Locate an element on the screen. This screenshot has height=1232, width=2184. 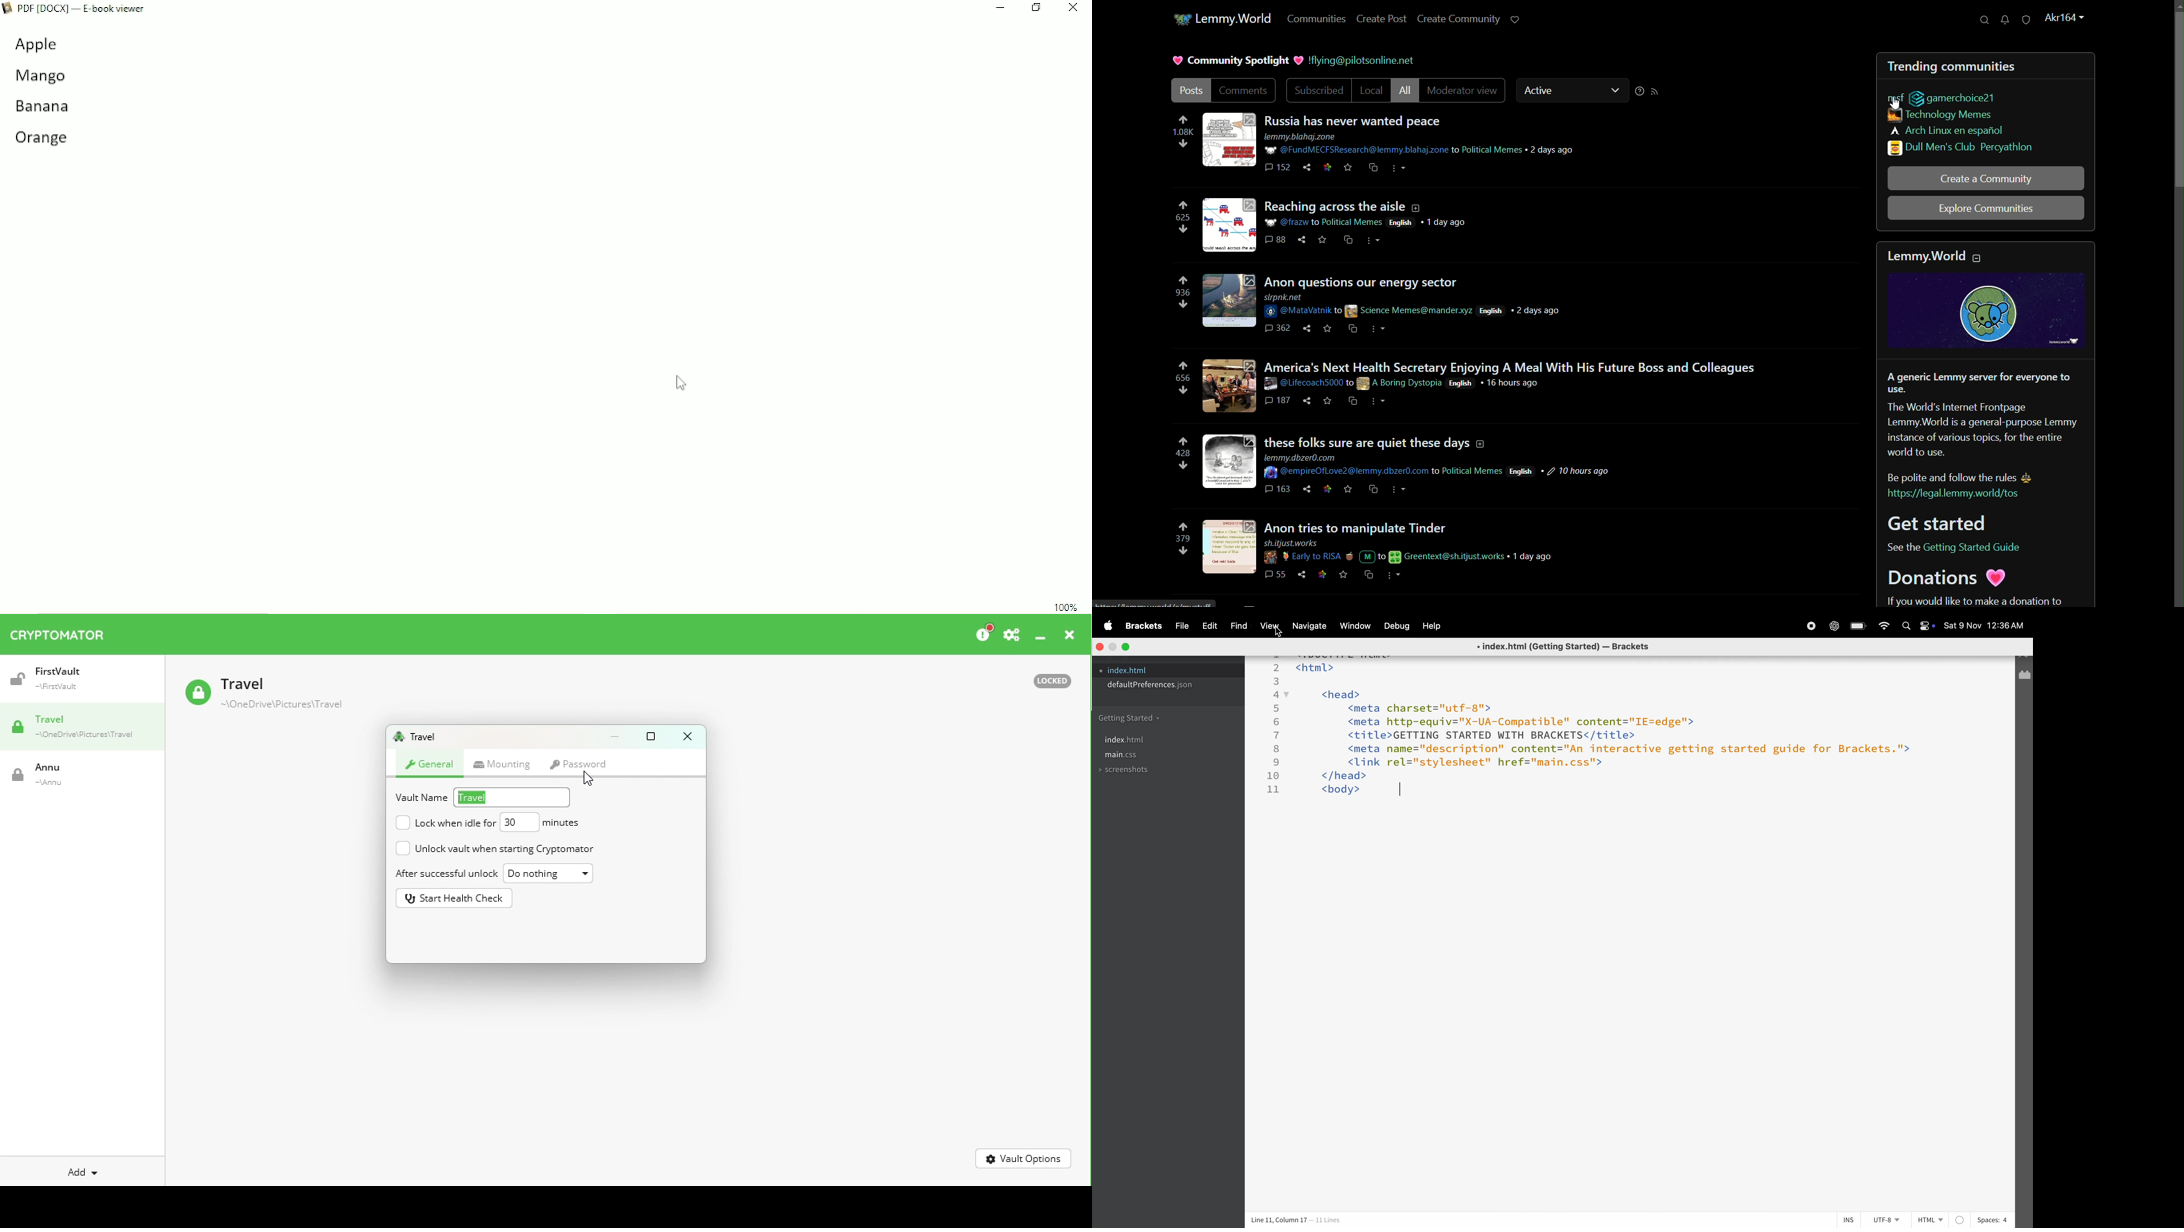
trending communities is located at coordinates (1951, 66).